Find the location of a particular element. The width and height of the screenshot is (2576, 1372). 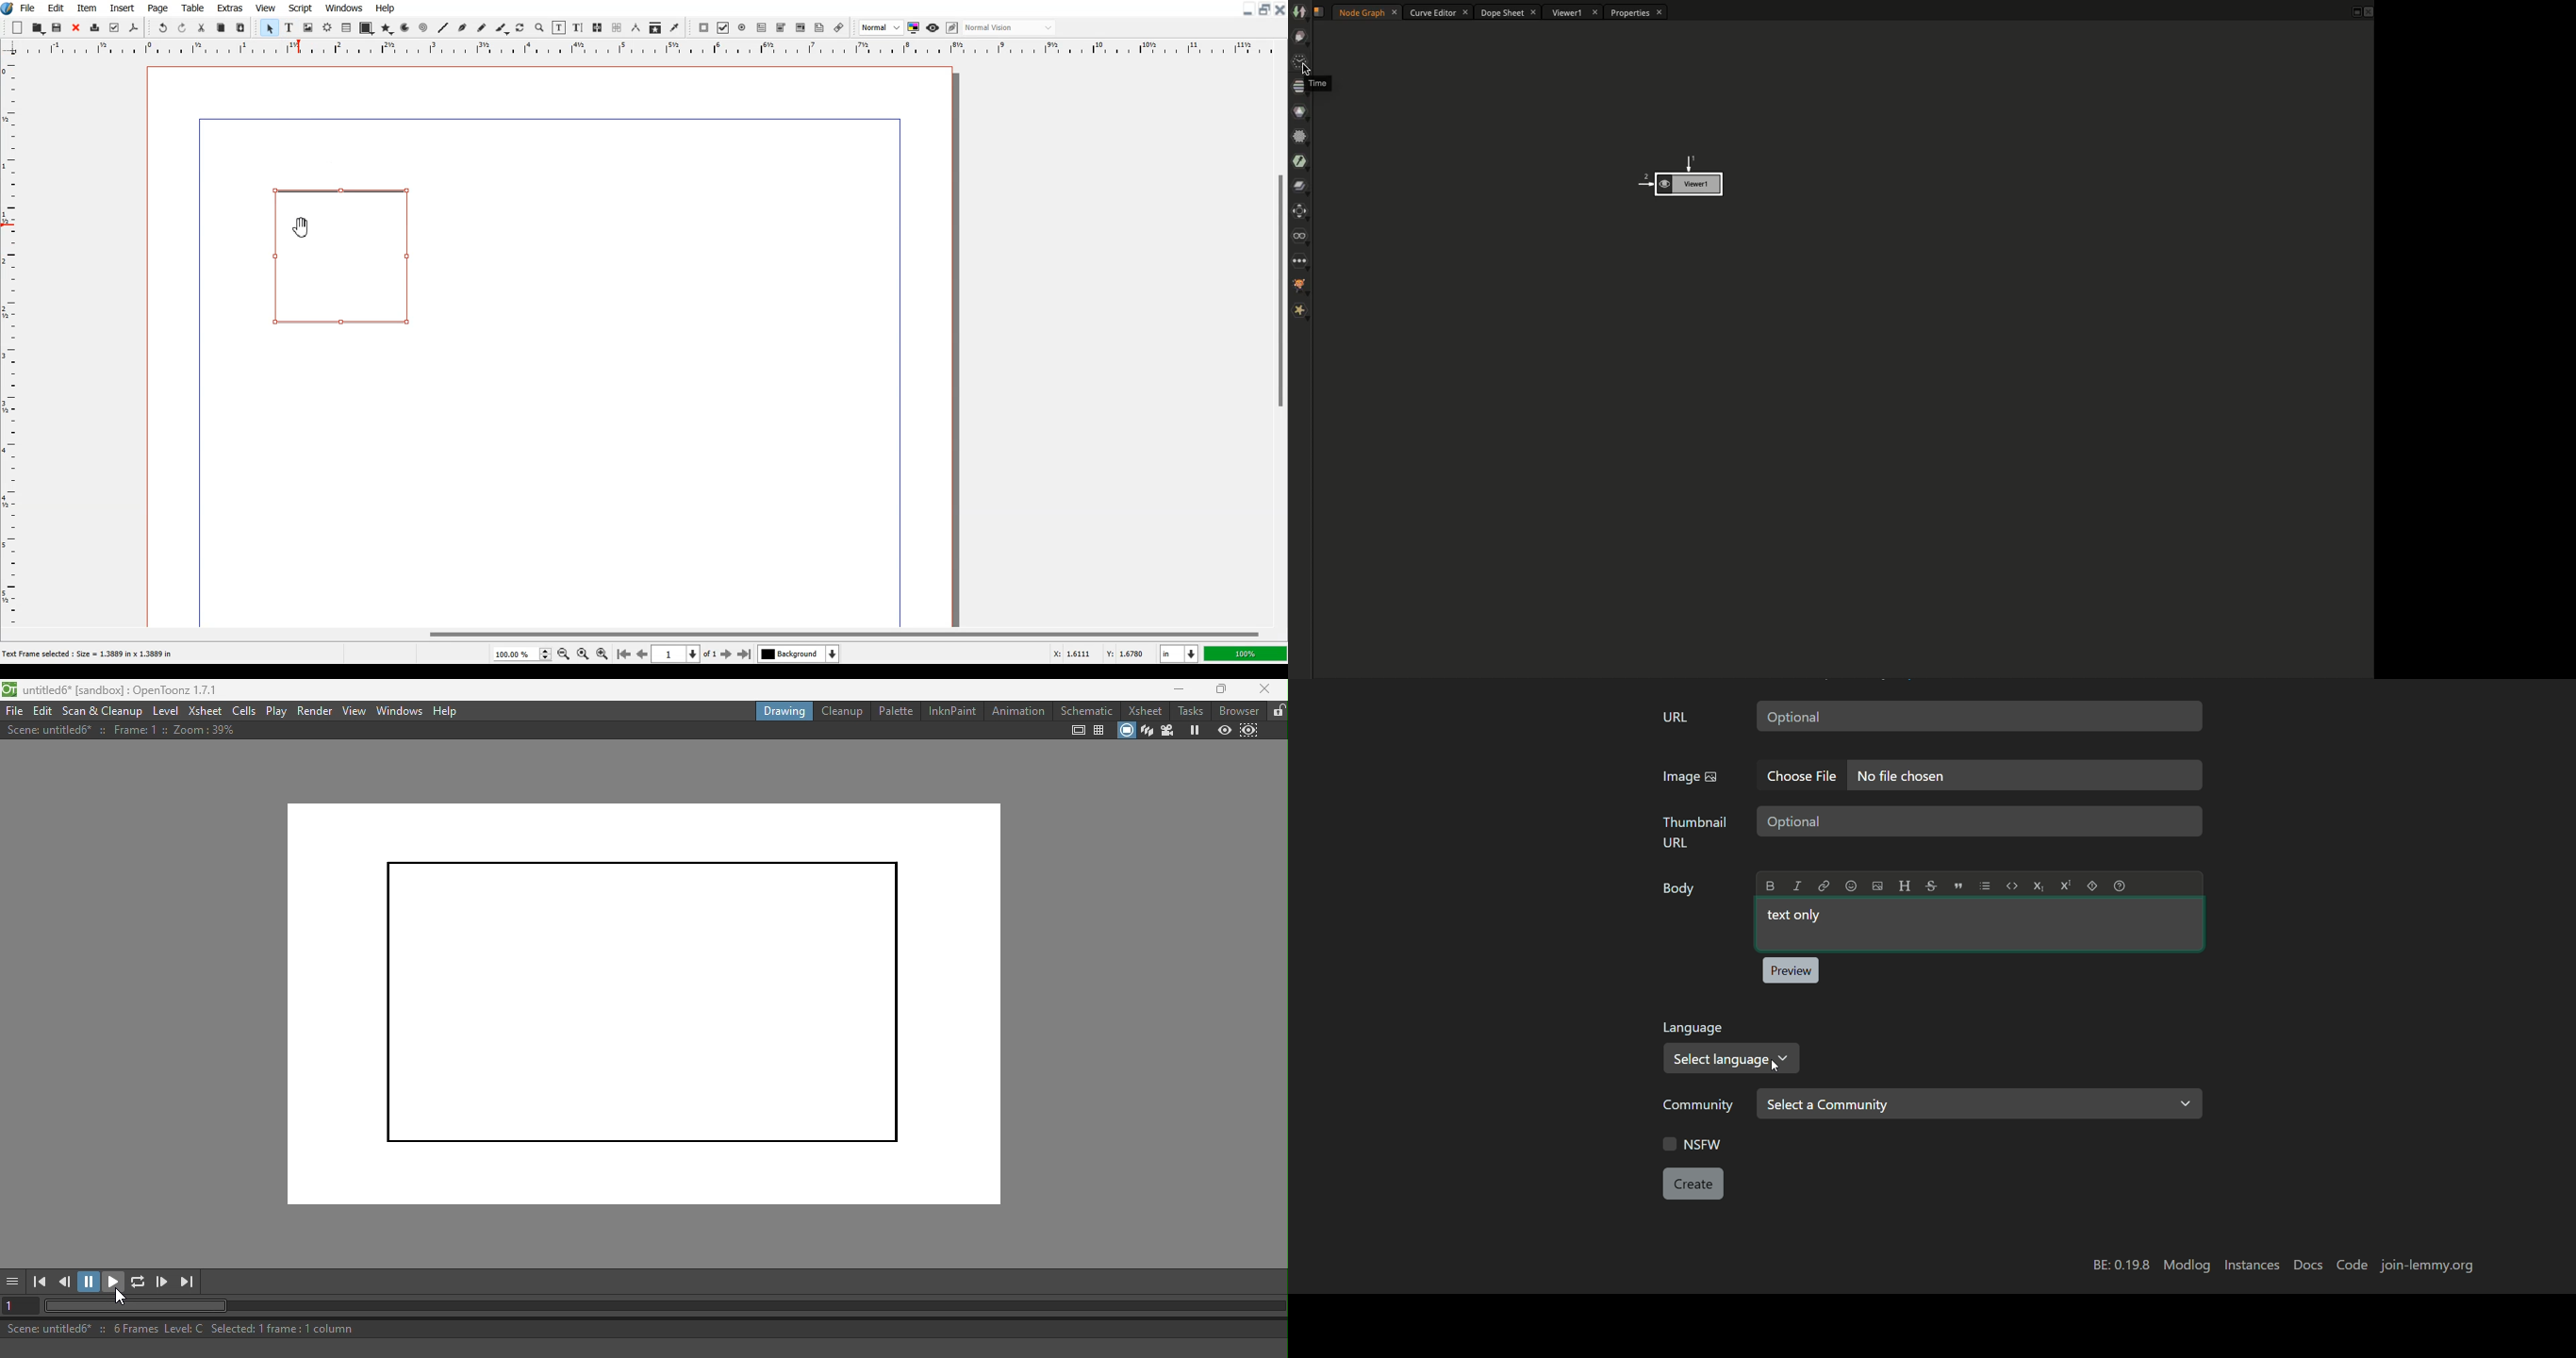

Polygon is located at coordinates (387, 28).